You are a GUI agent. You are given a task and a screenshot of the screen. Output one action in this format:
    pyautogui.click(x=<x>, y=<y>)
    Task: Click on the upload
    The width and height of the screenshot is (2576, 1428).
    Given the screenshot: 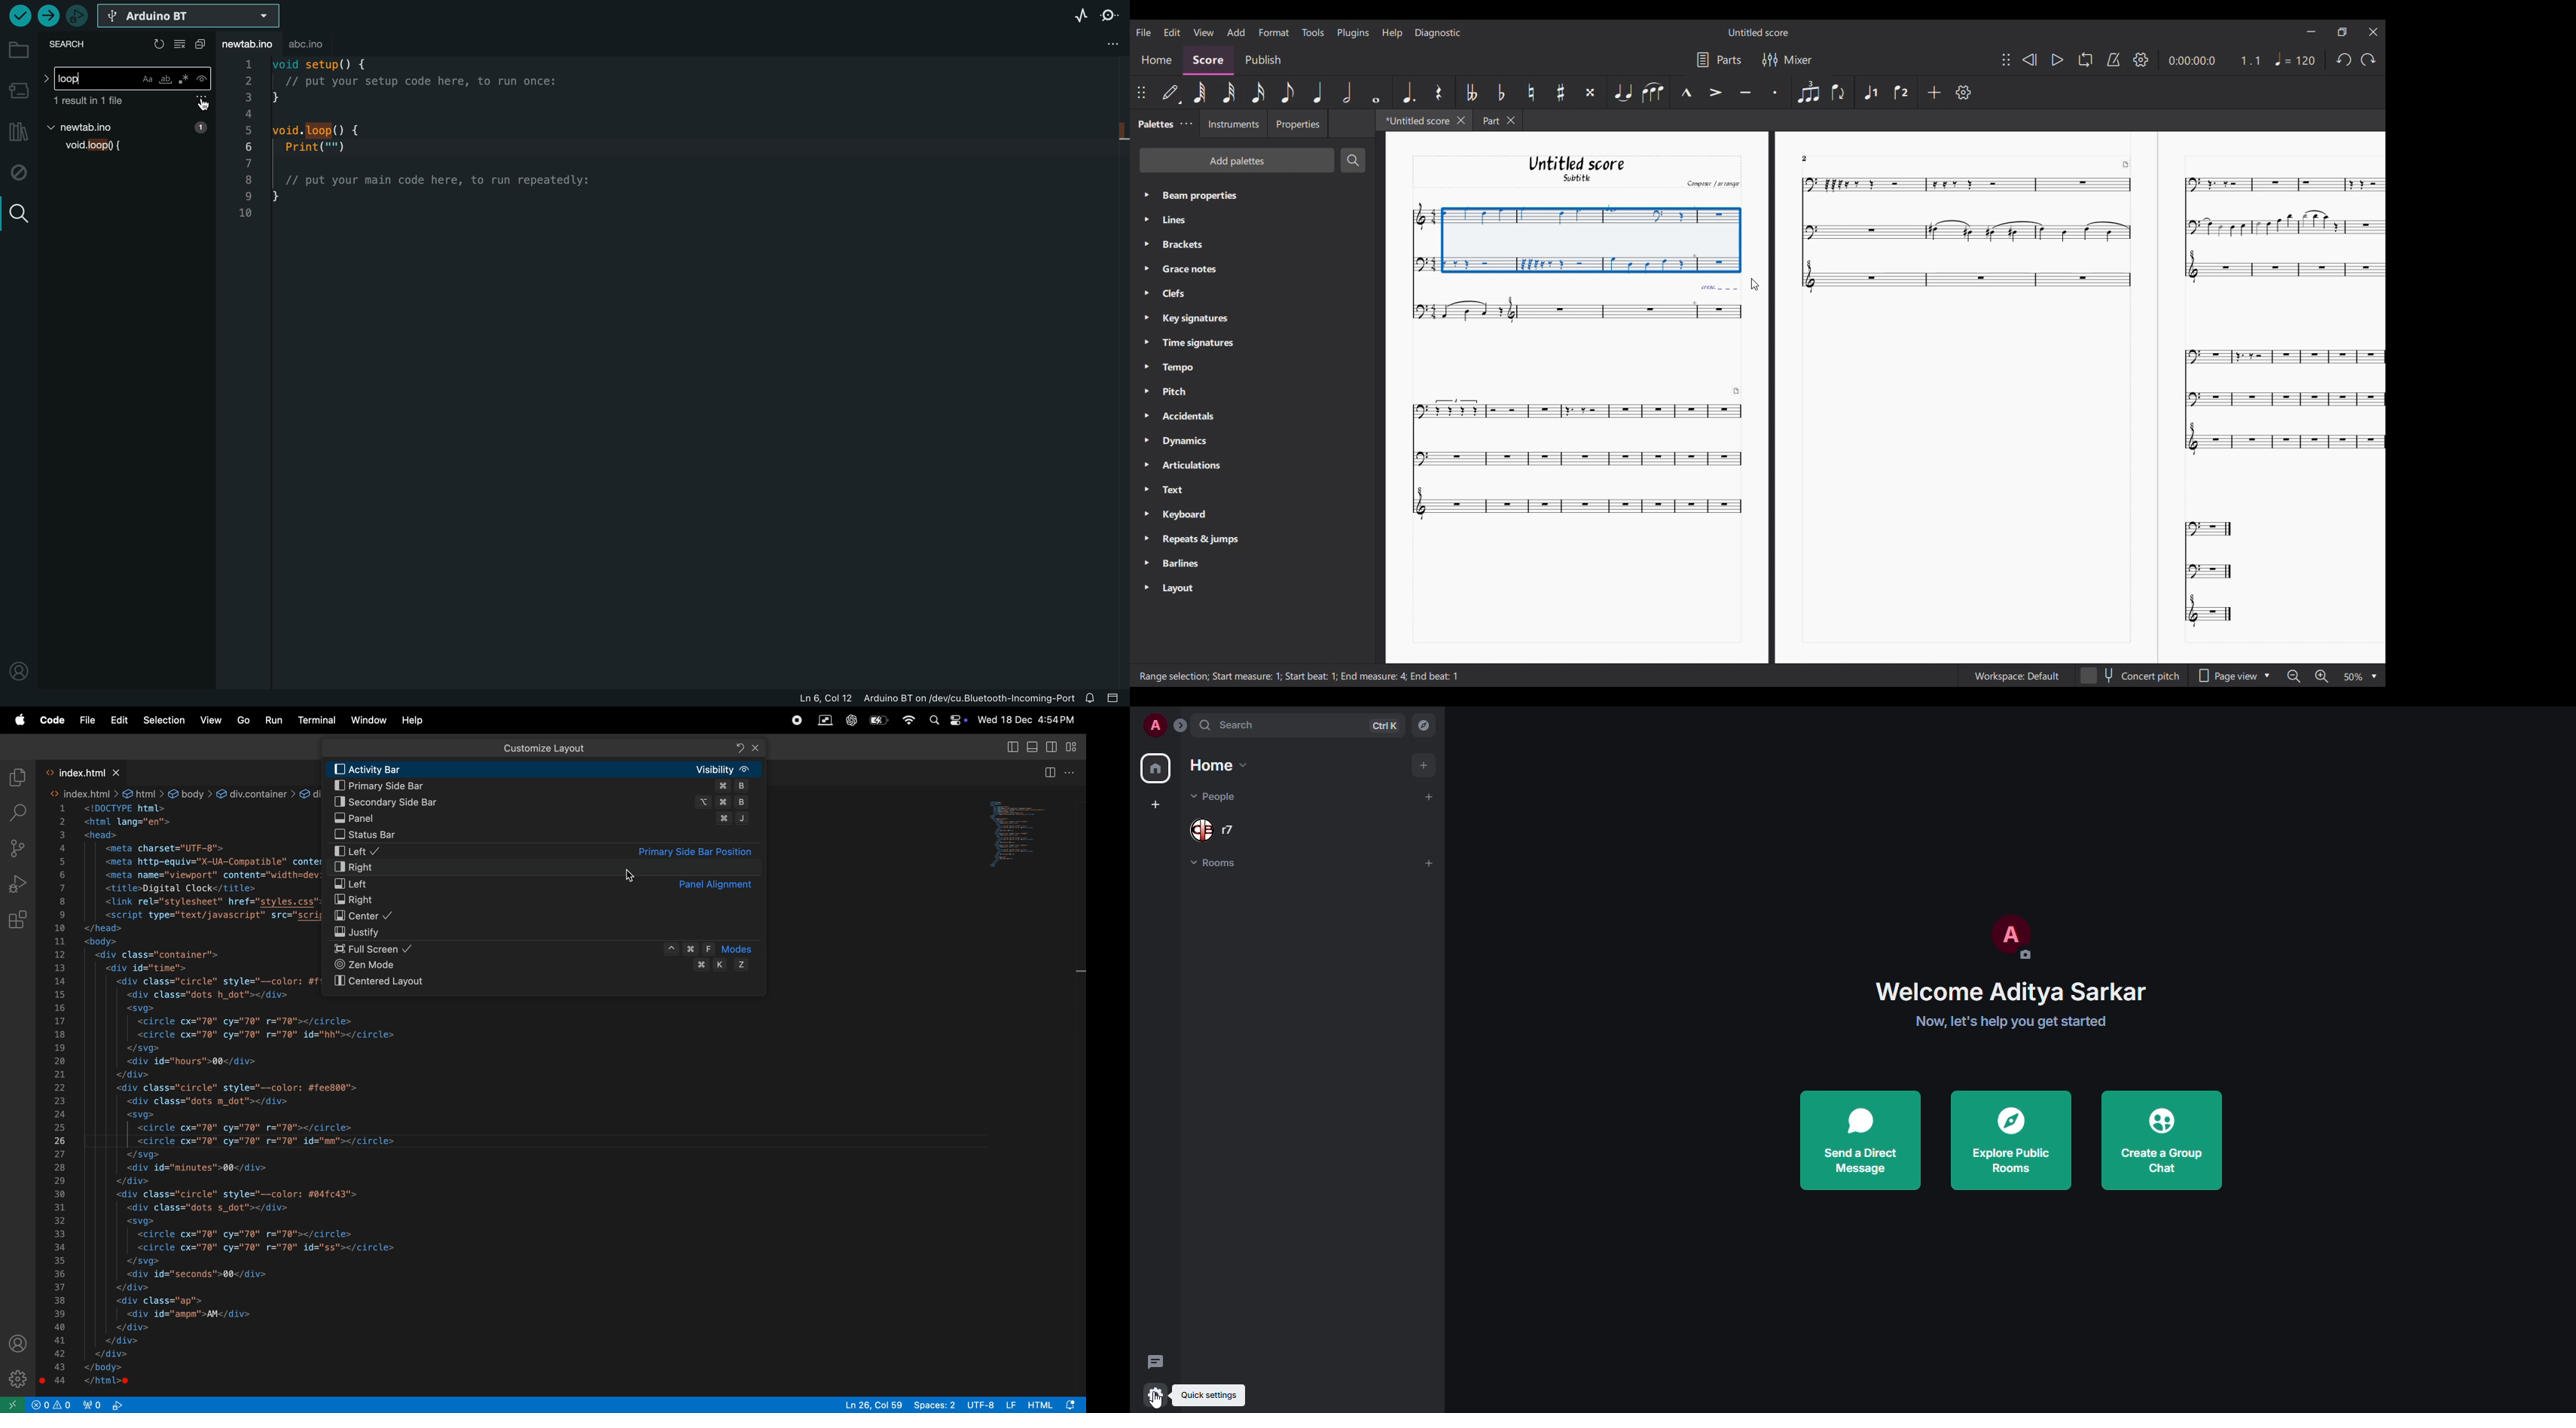 What is the action you would take?
    pyautogui.click(x=50, y=16)
    